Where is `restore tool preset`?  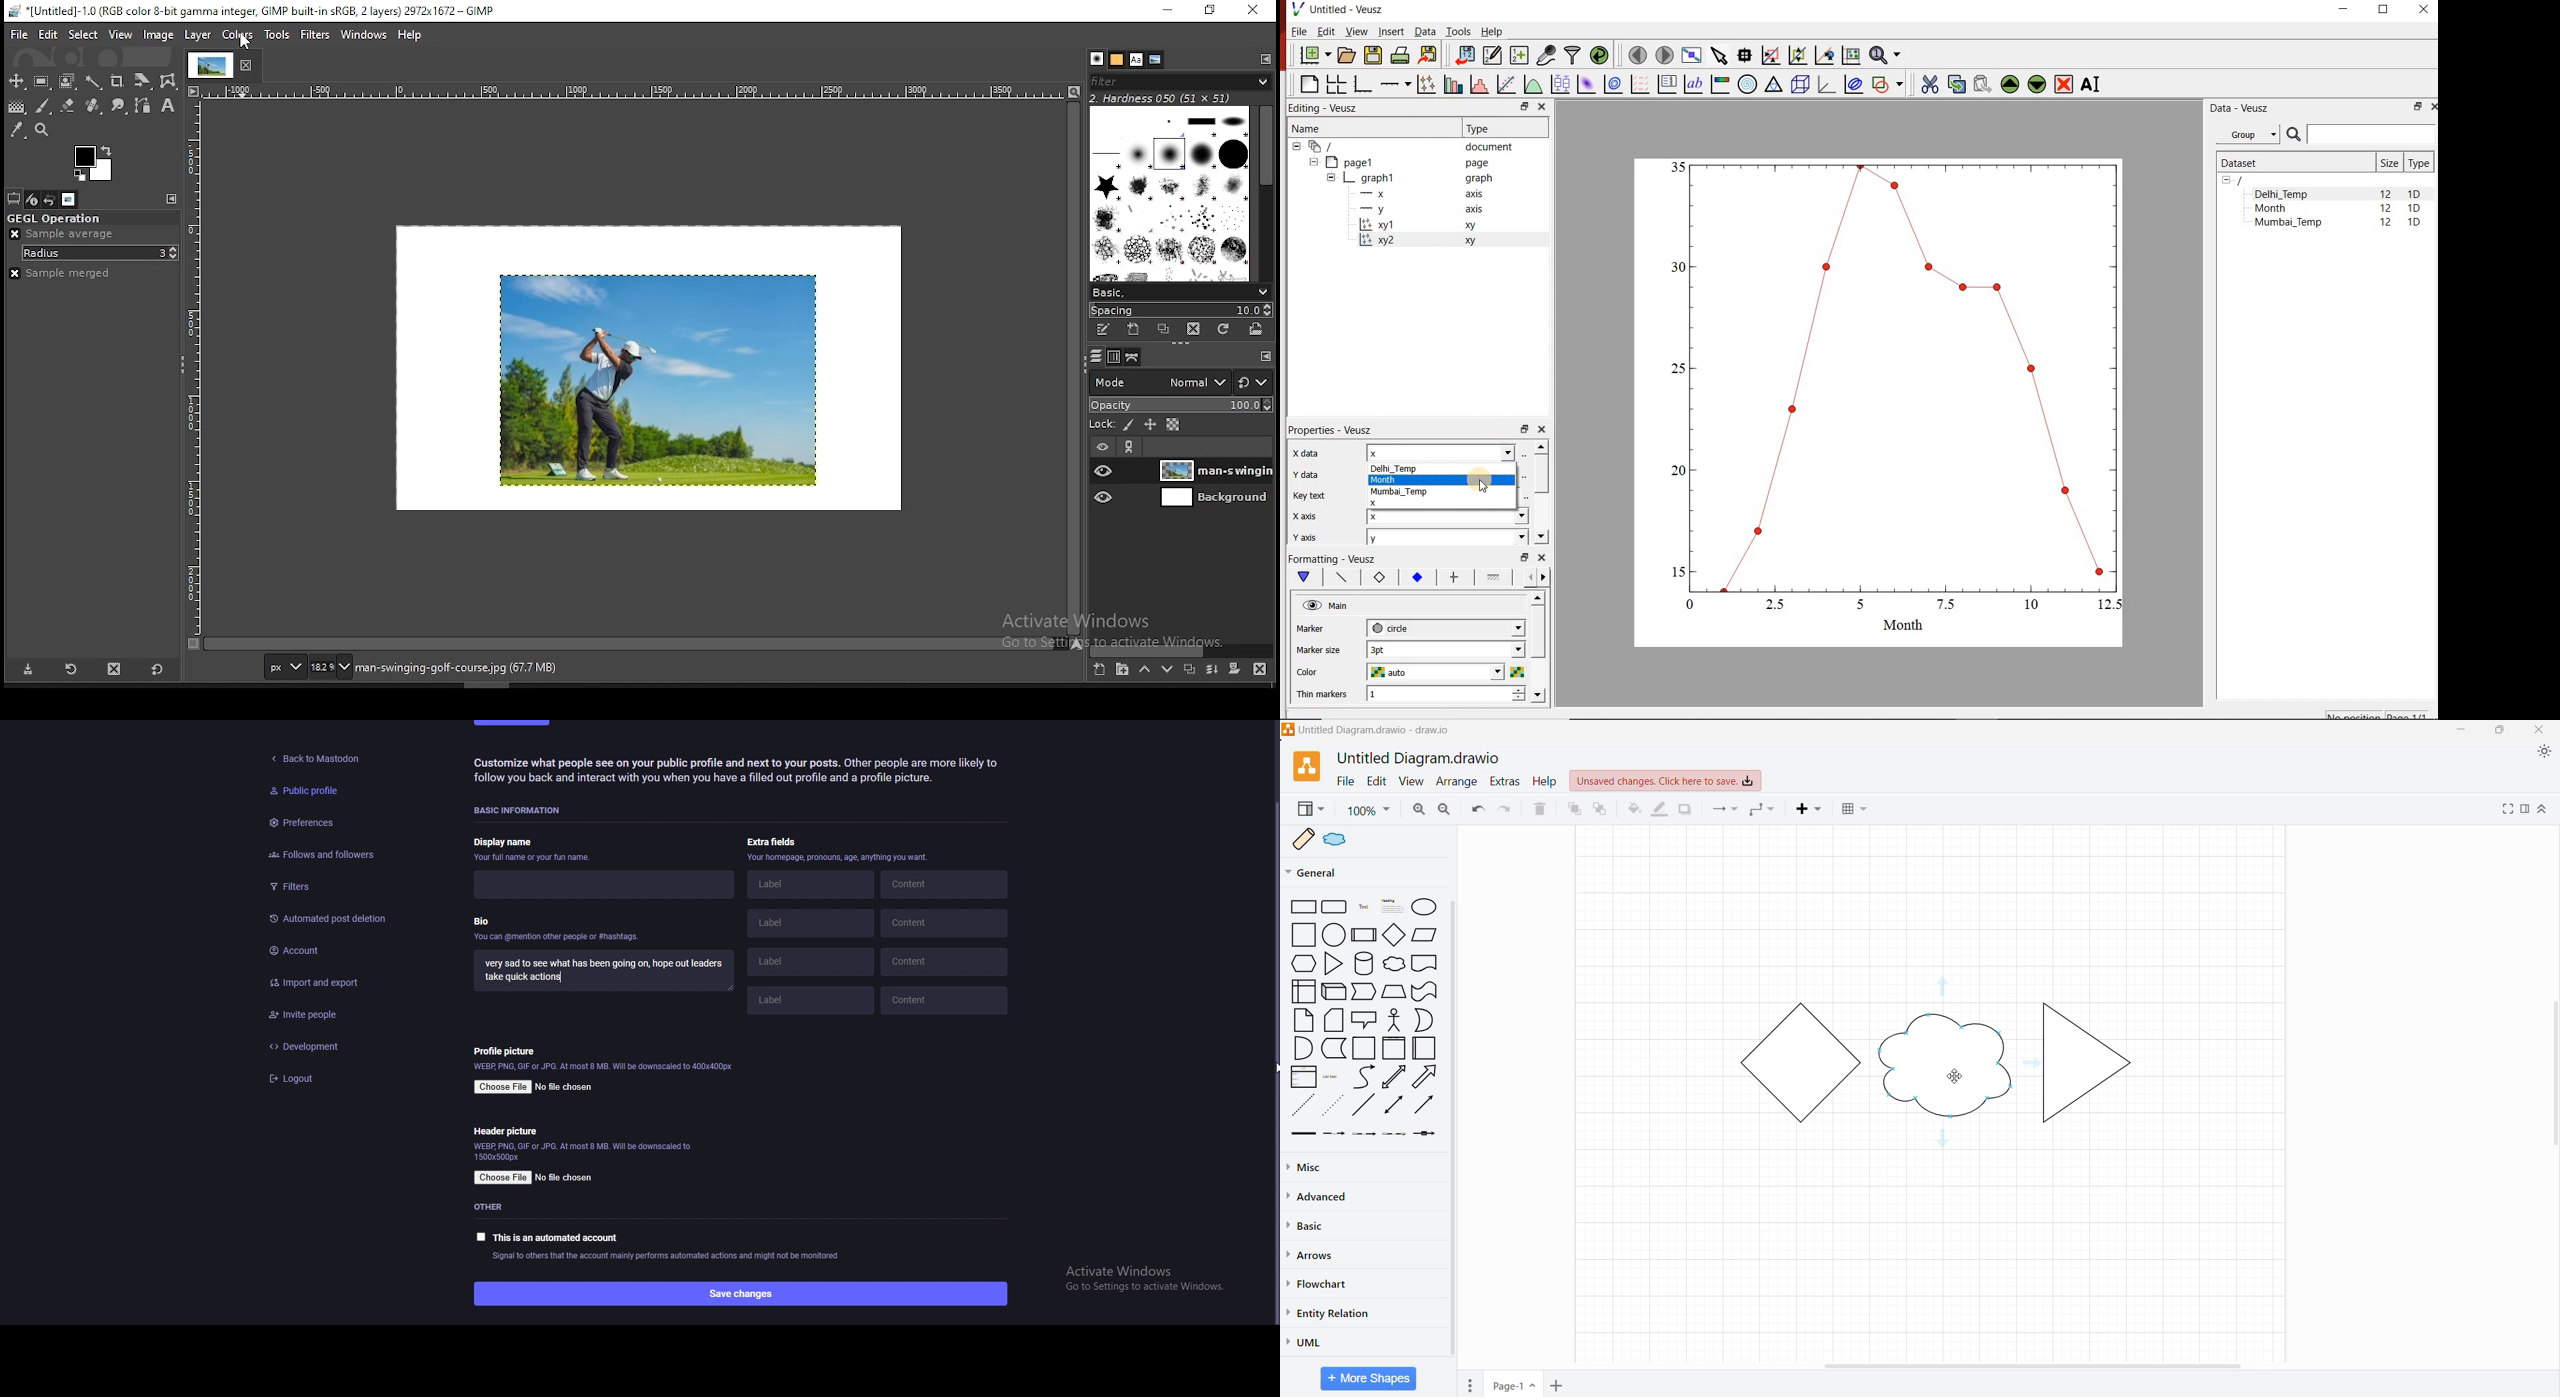 restore tool preset is located at coordinates (72, 670).